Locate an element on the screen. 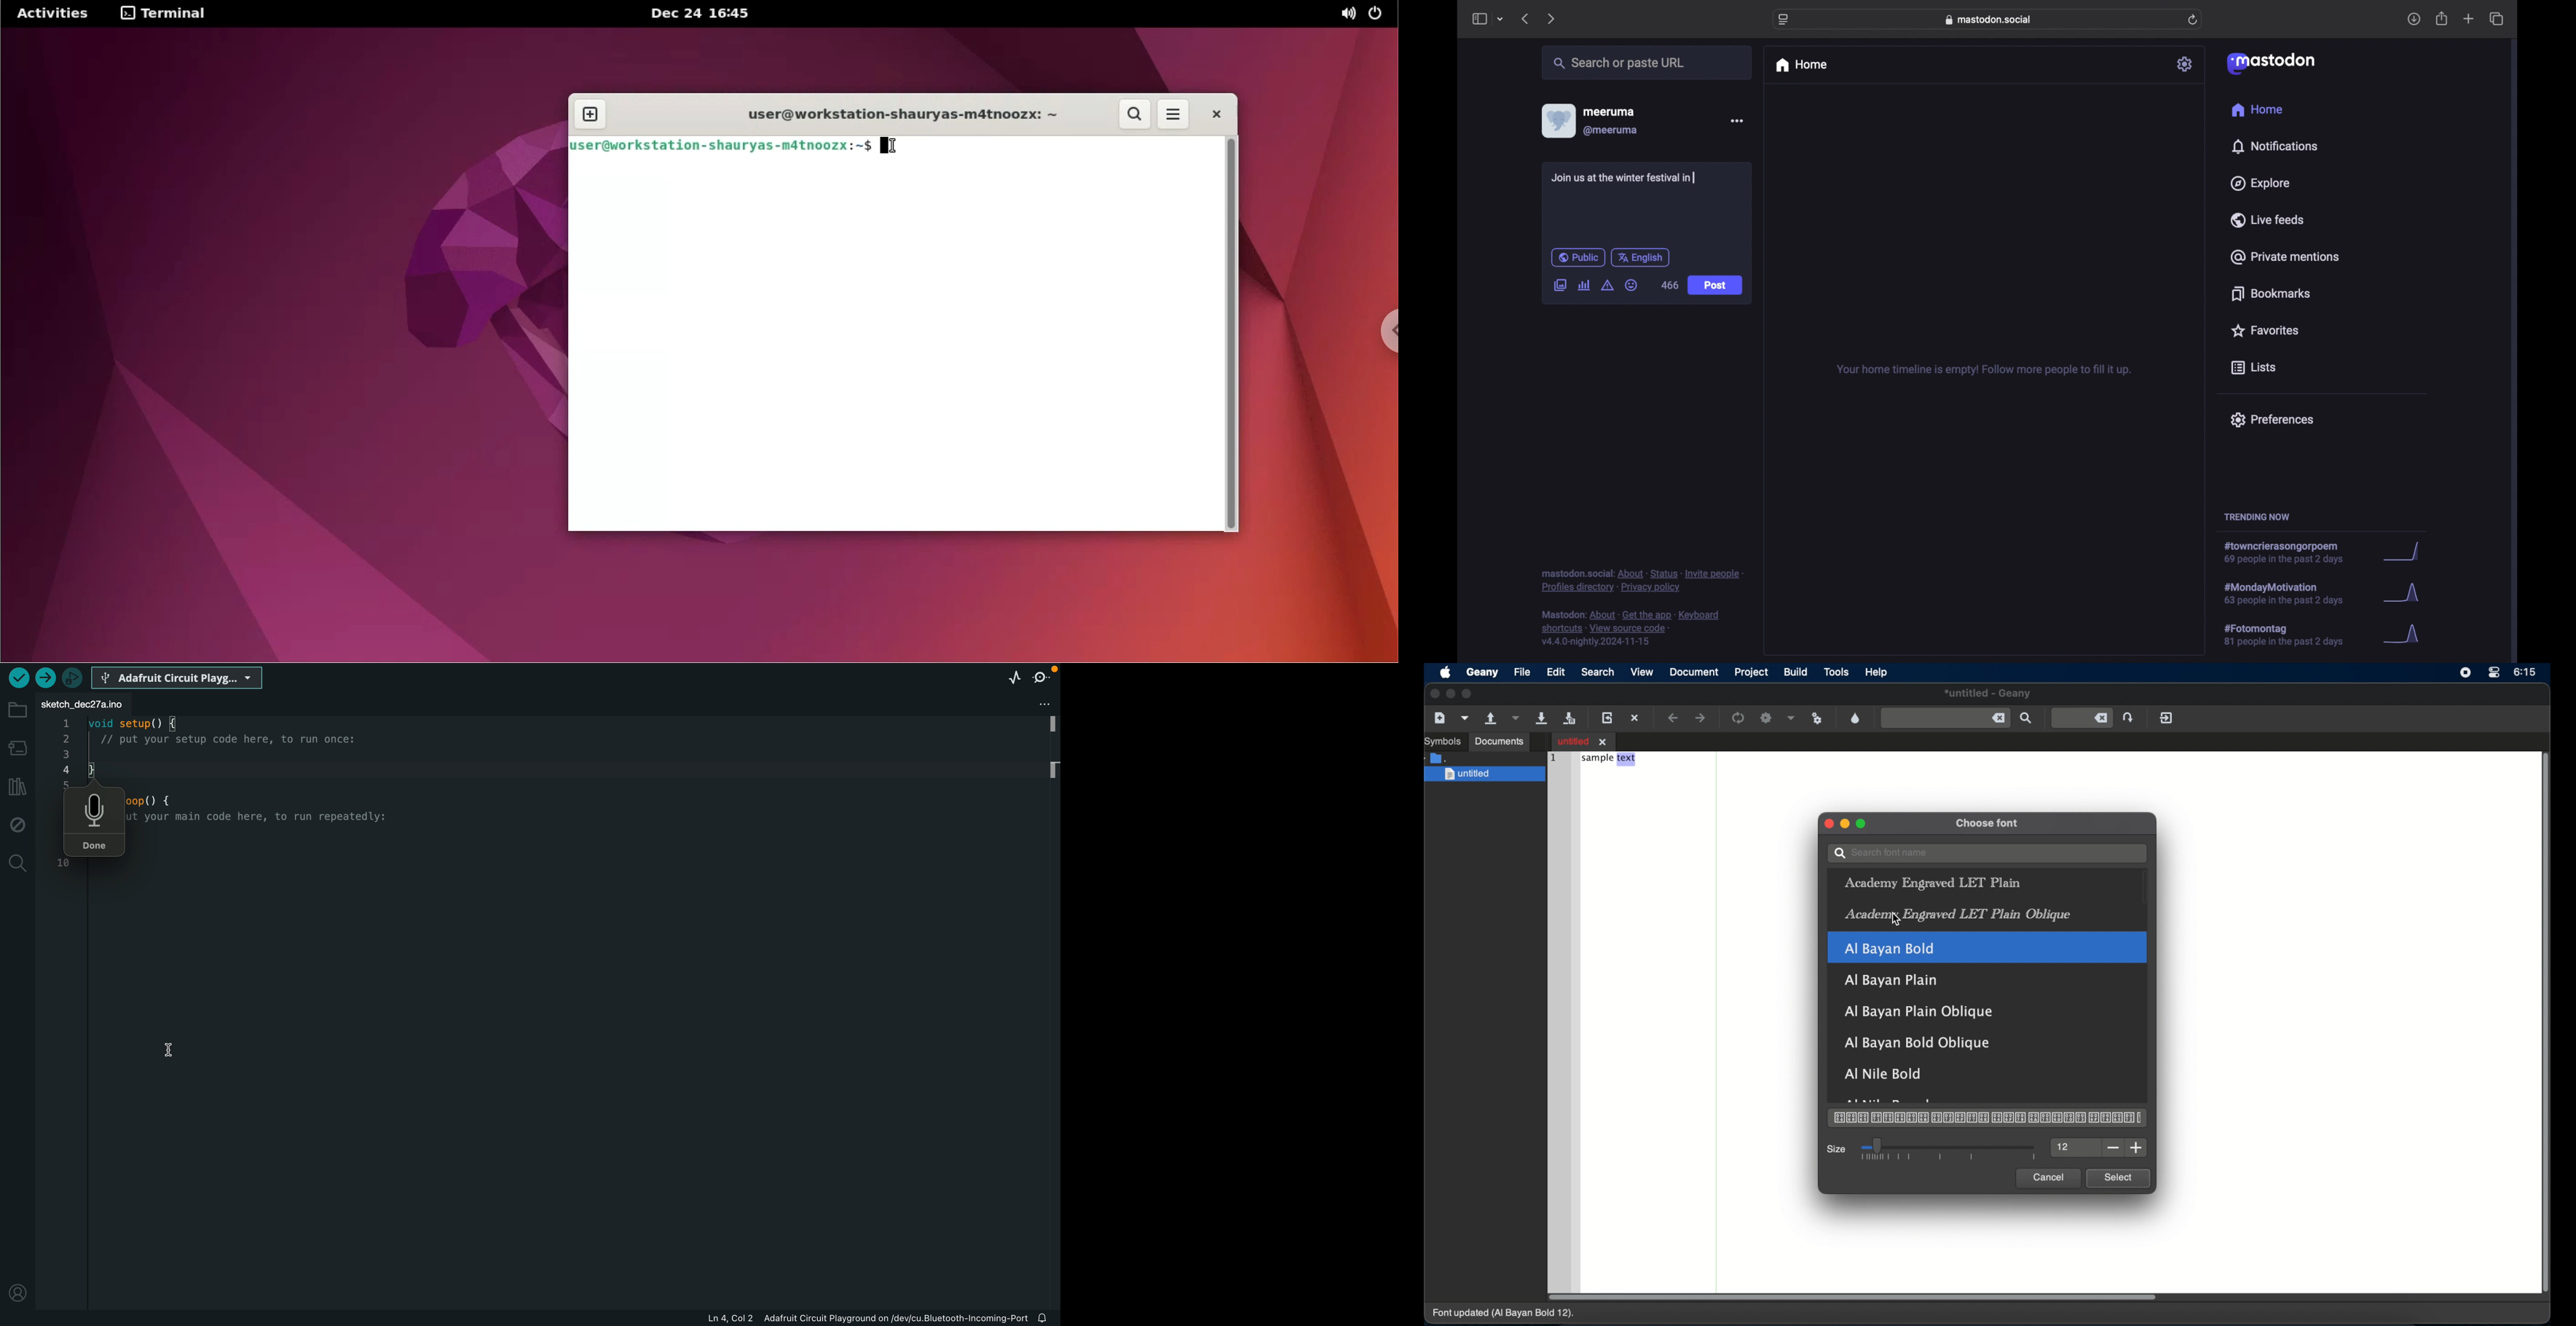 Image resolution: width=2576 pixels, height=1344 pixels. graph is located at coordinates (2406, 635).